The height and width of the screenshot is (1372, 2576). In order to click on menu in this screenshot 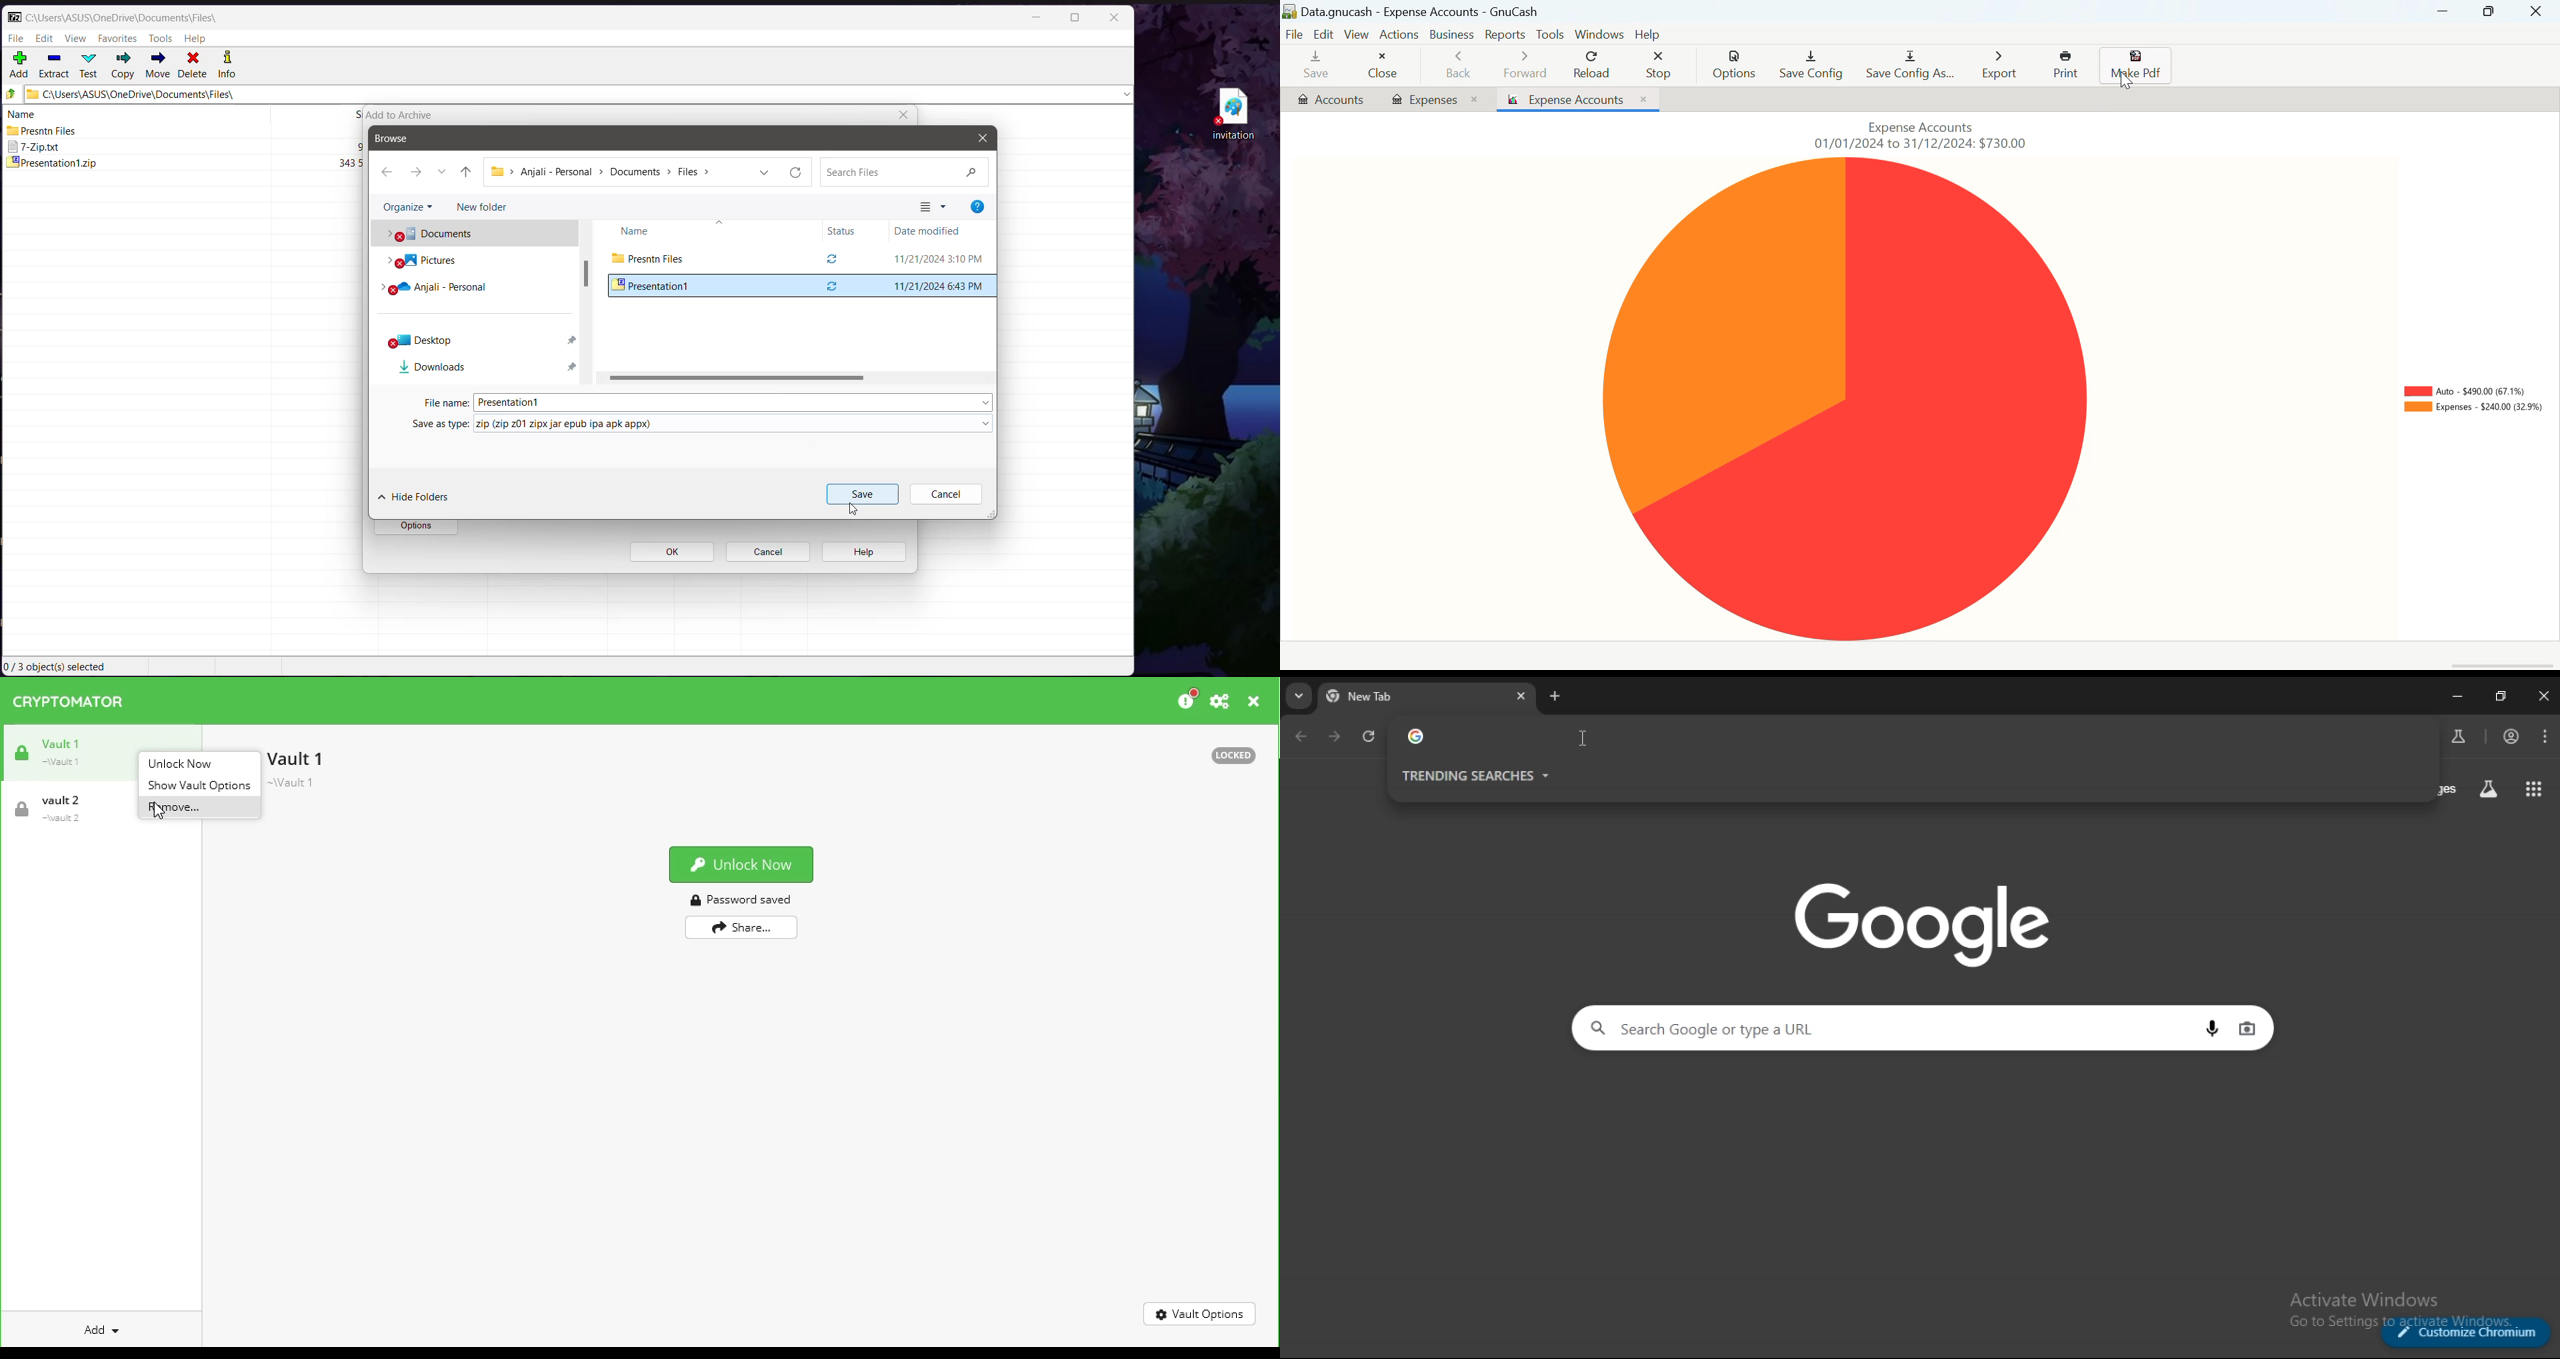, I will do `click(2546, 737)`.